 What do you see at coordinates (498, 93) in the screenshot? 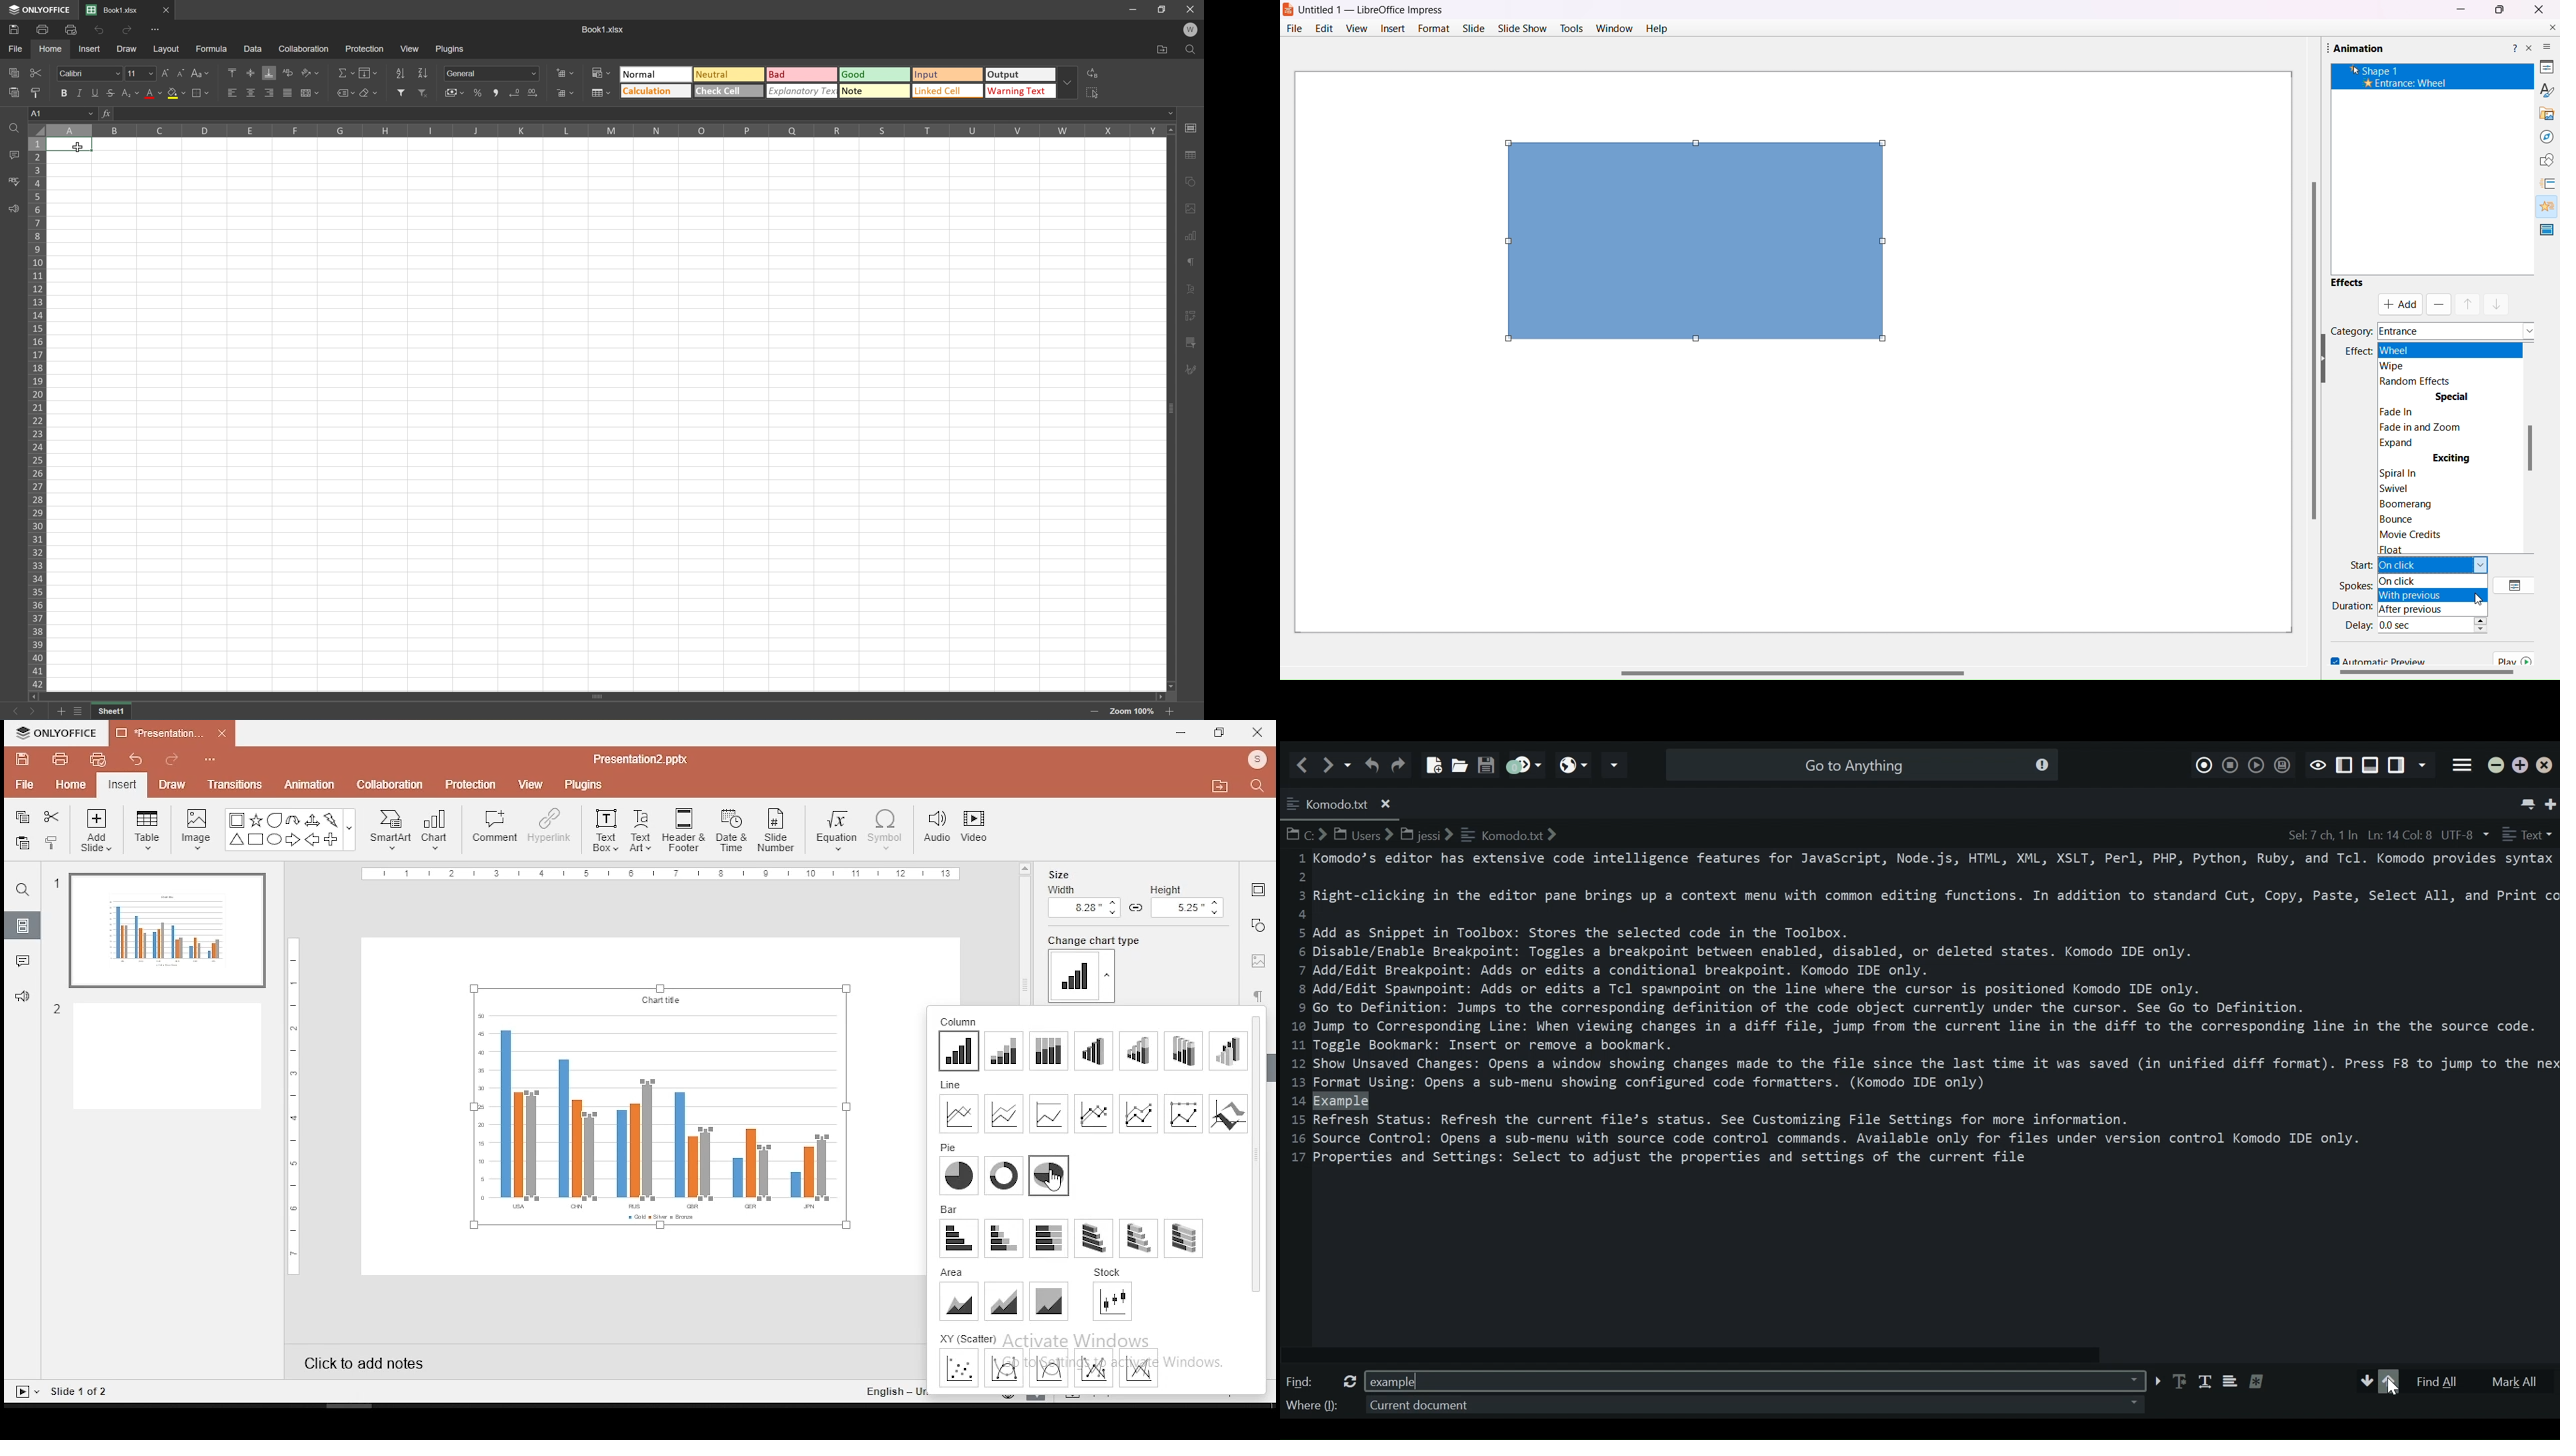
I see `Comma style` at bounding box center [498, 93].